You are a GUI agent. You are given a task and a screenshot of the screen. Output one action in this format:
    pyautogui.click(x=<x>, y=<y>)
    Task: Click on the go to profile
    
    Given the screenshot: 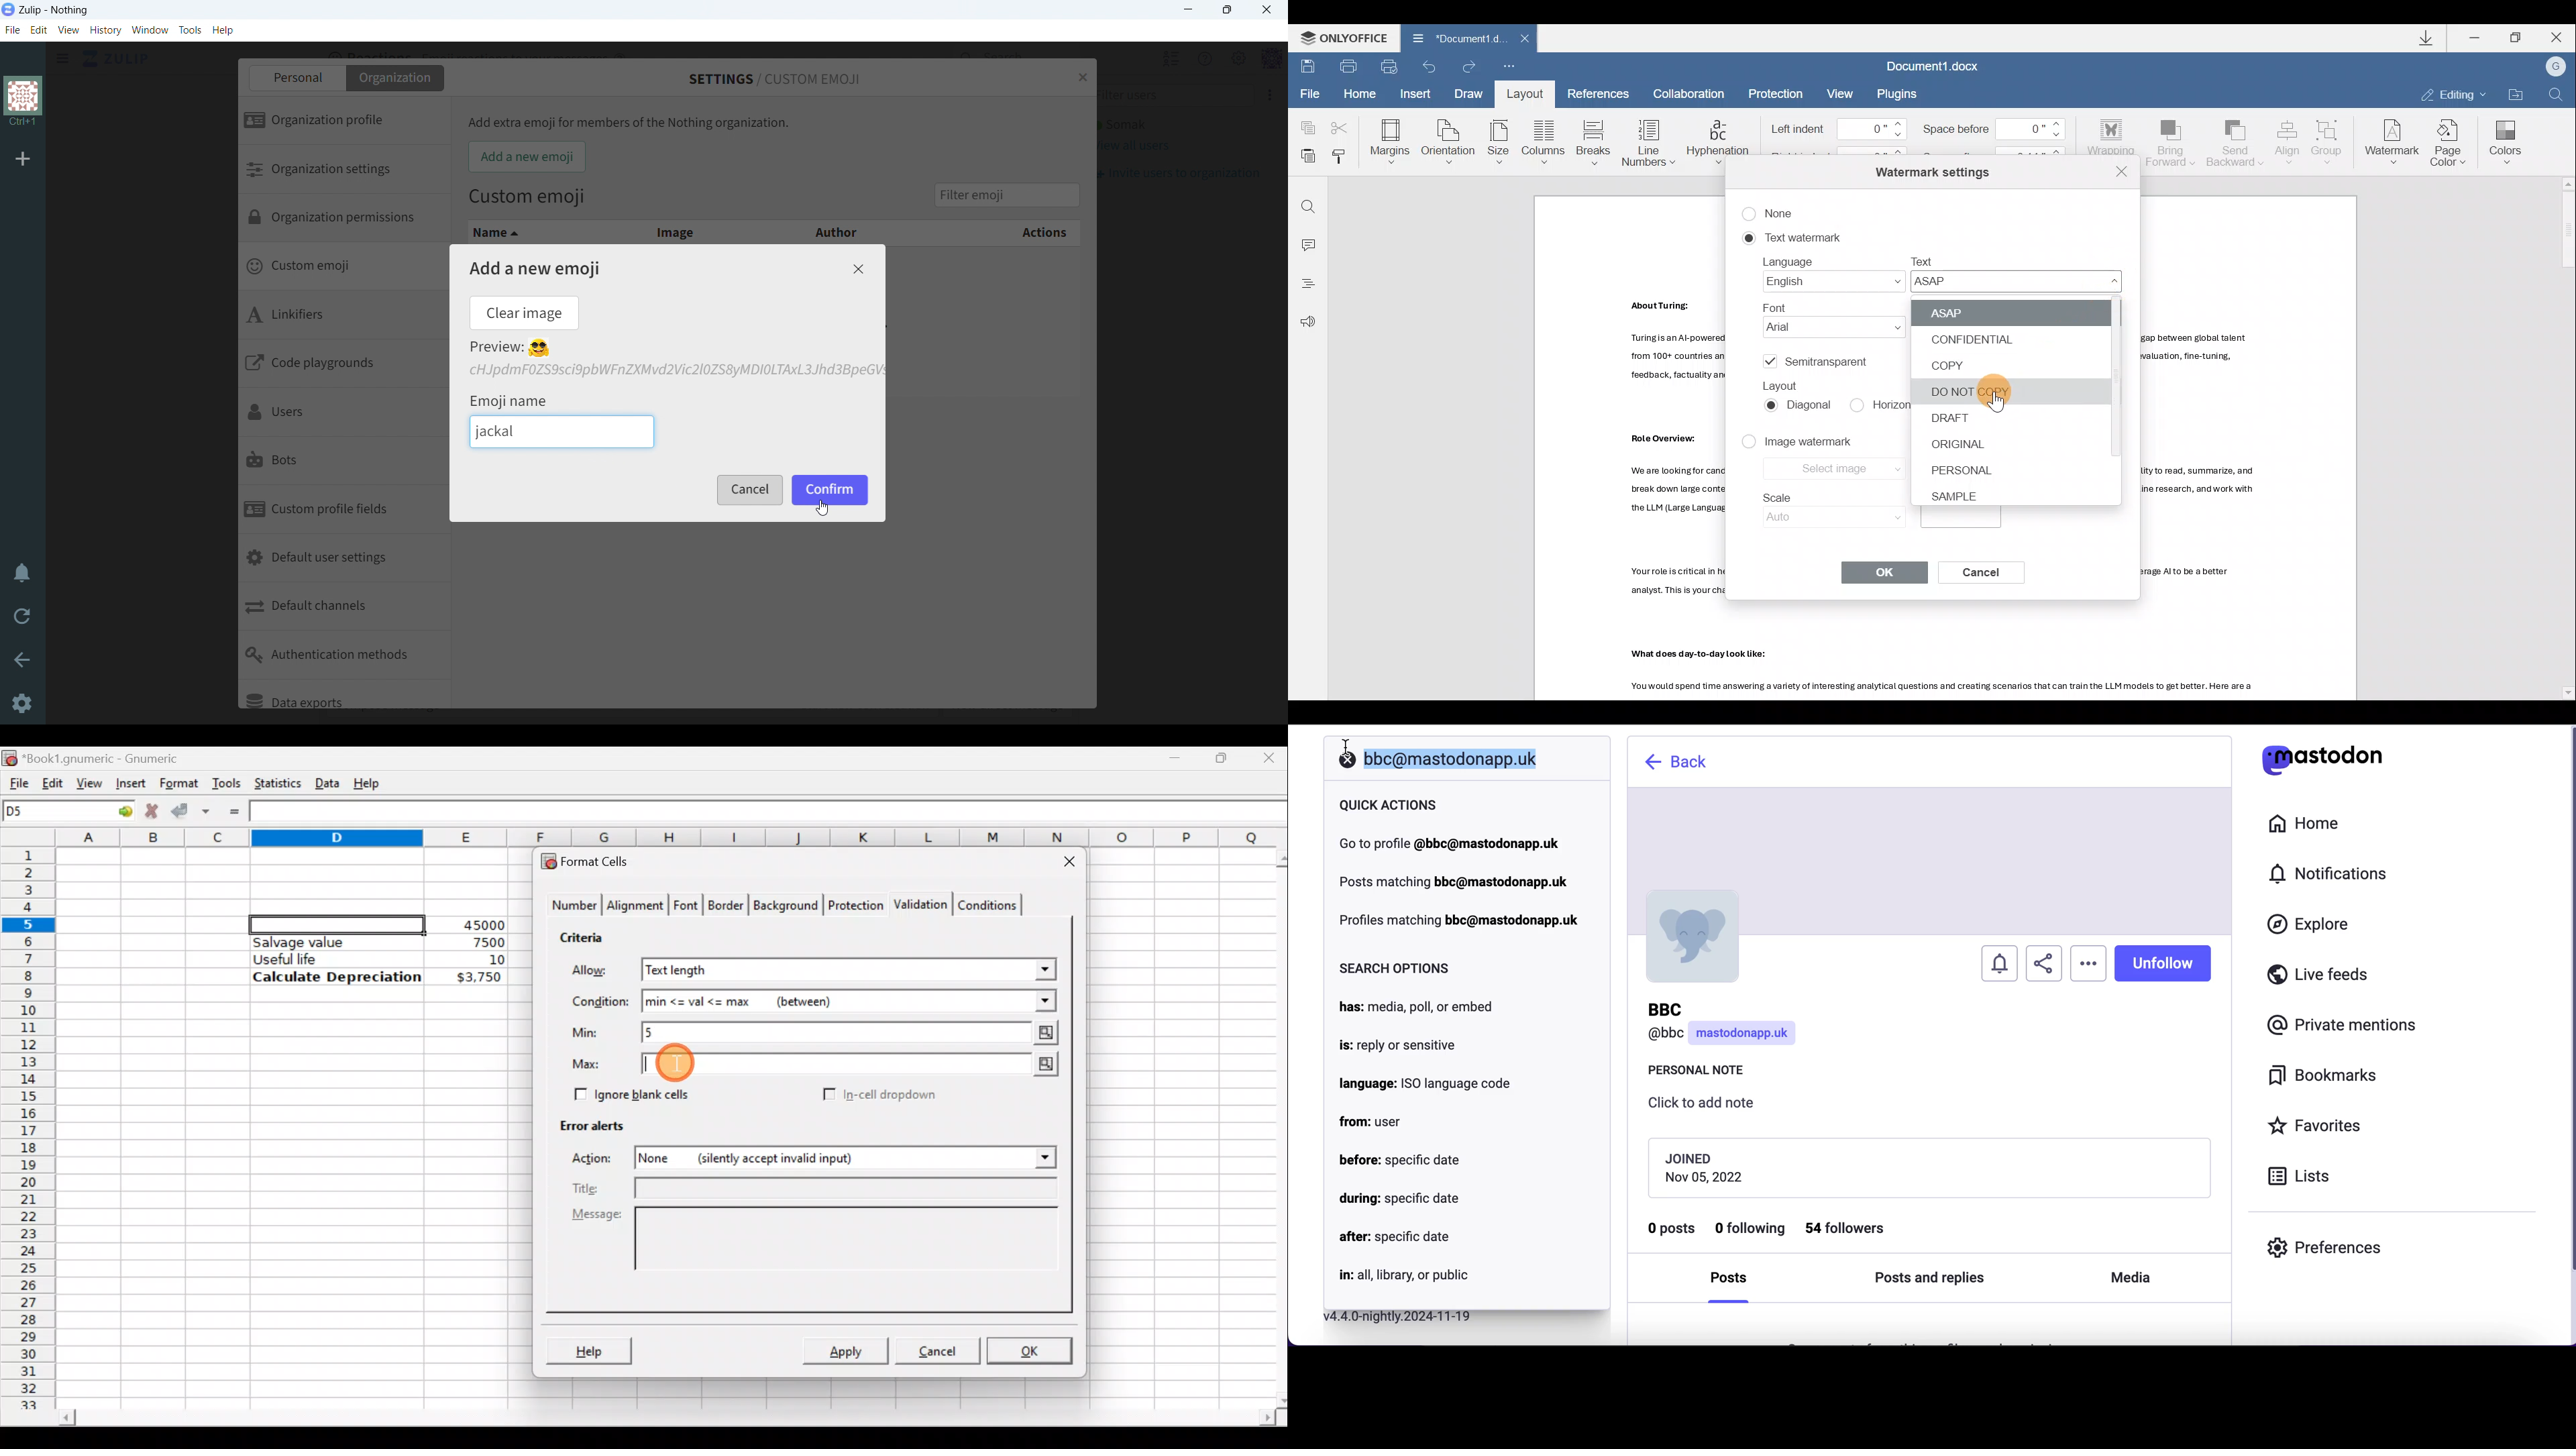 What is the action you would take?
    pyautogui.click(x=1450, y=844)
    